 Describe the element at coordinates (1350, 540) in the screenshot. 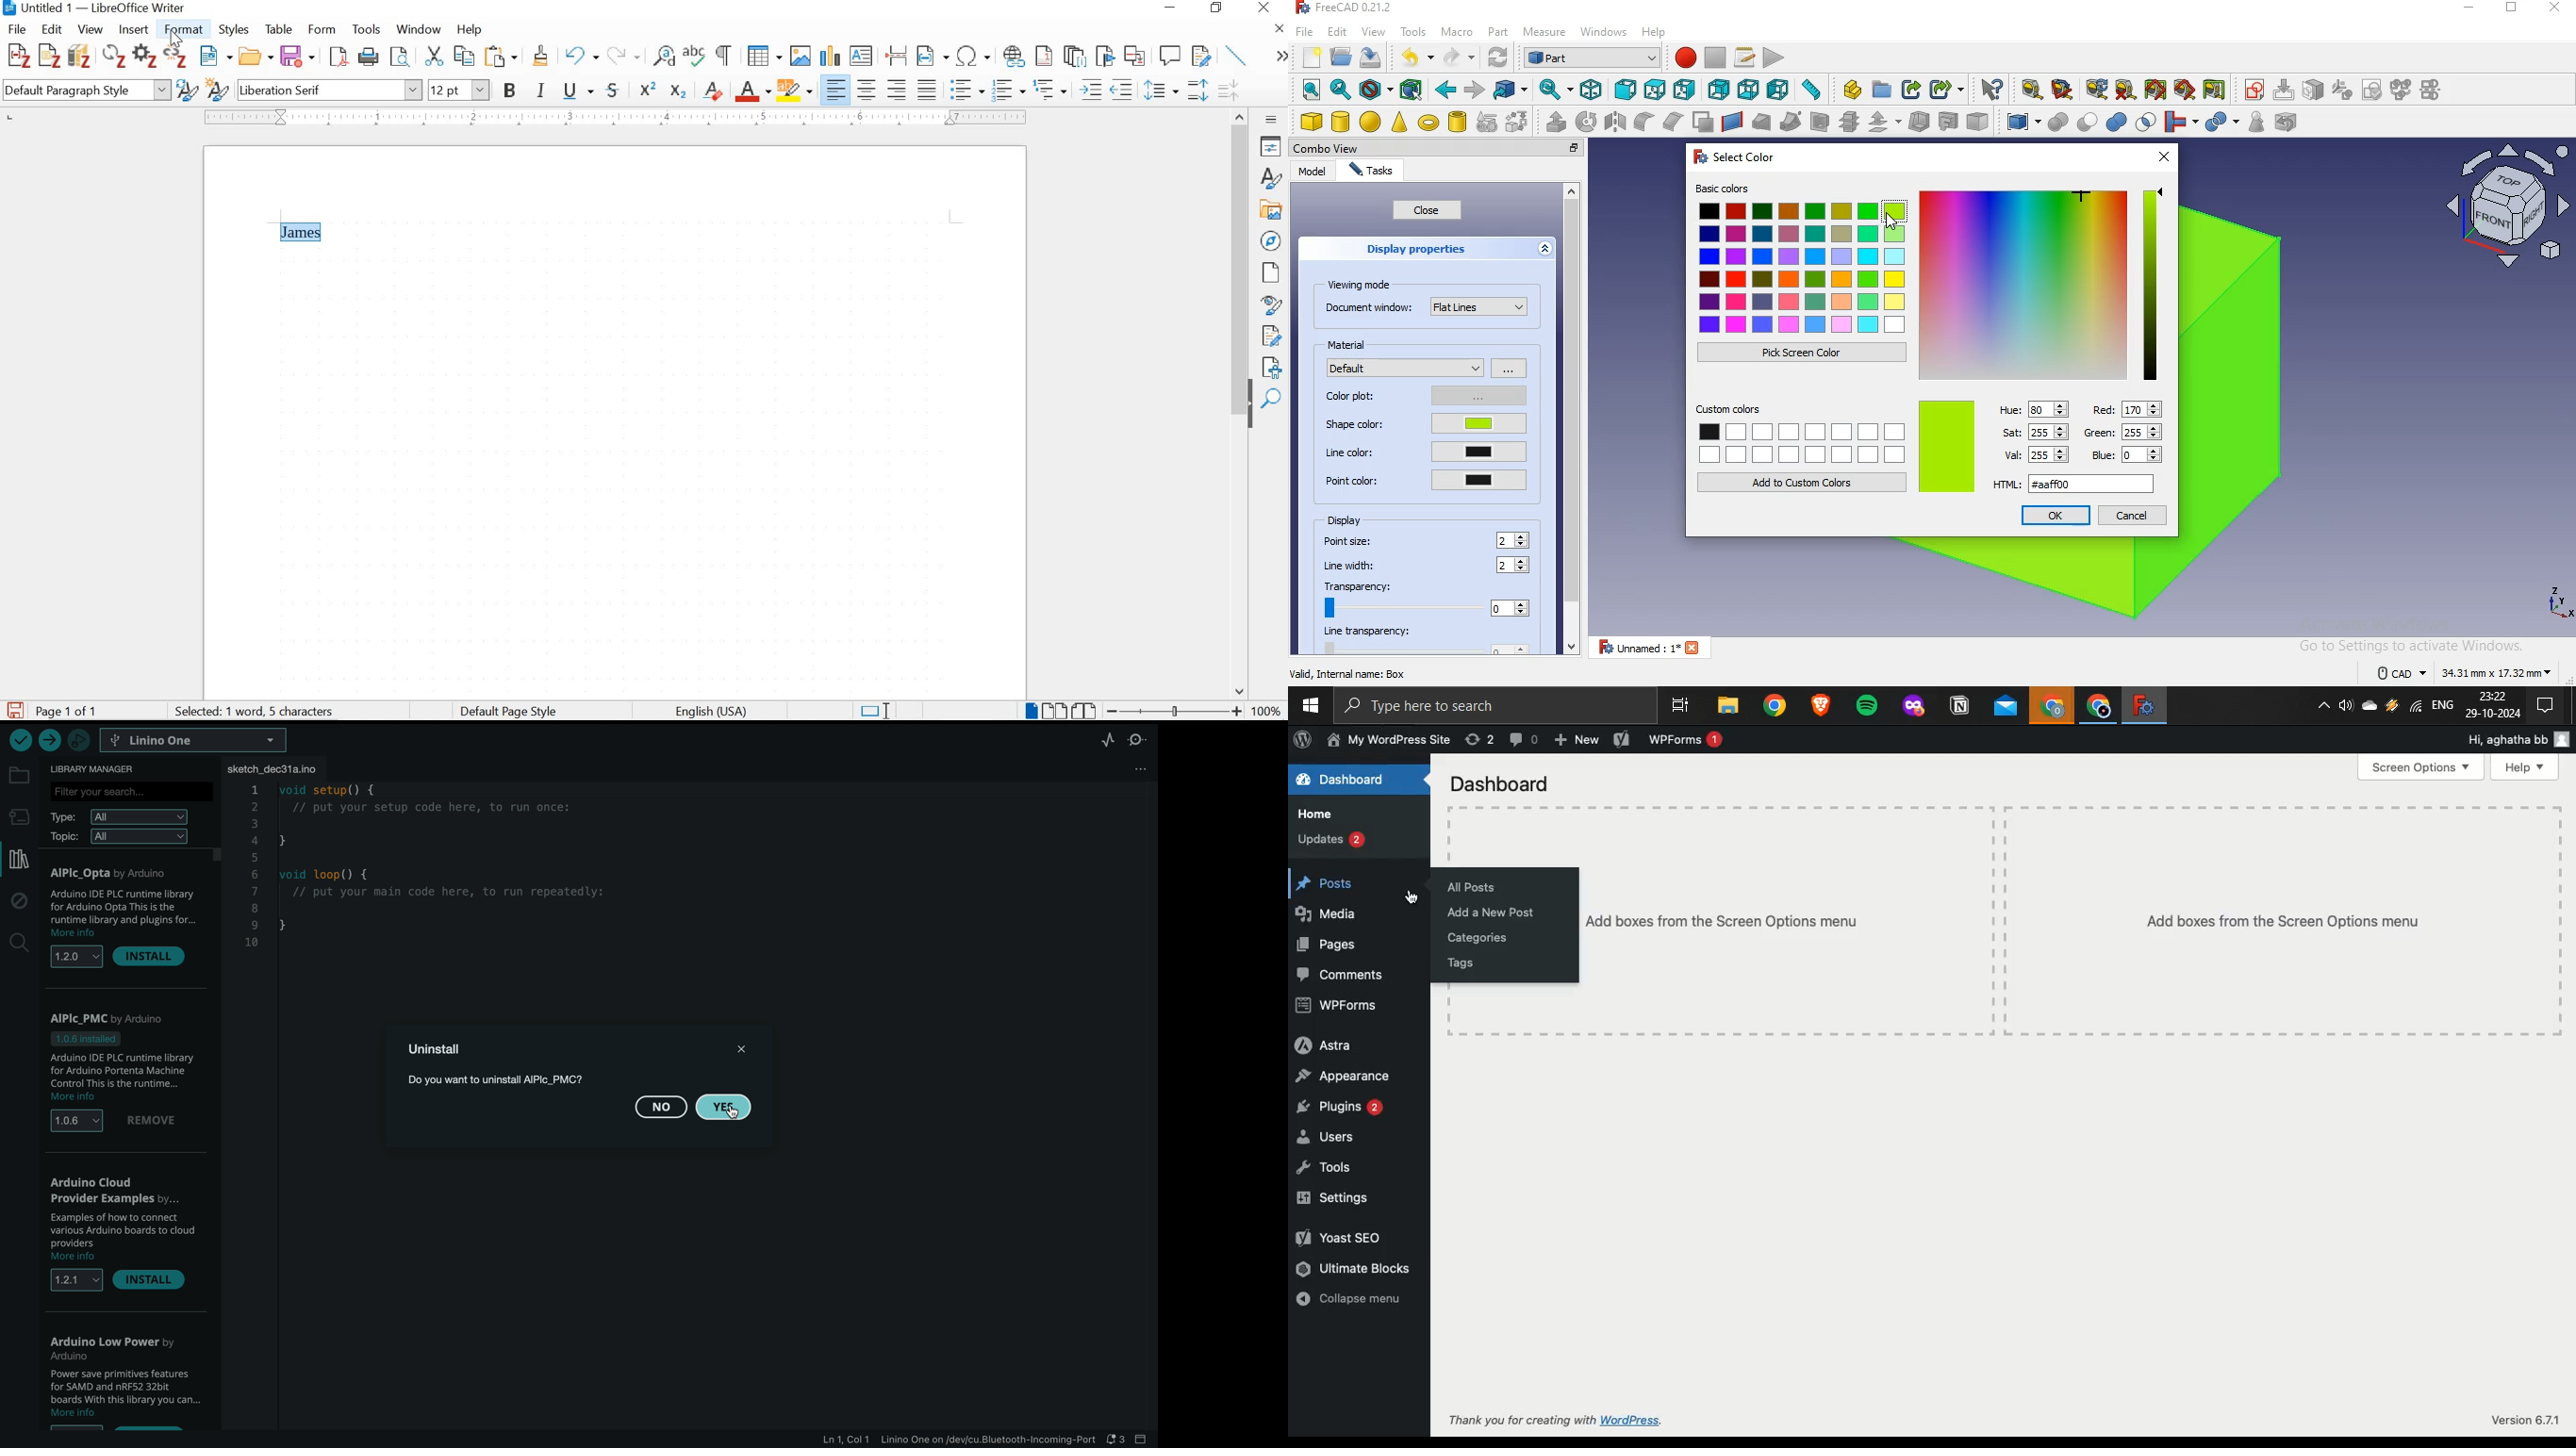

I see `point size` at that location.